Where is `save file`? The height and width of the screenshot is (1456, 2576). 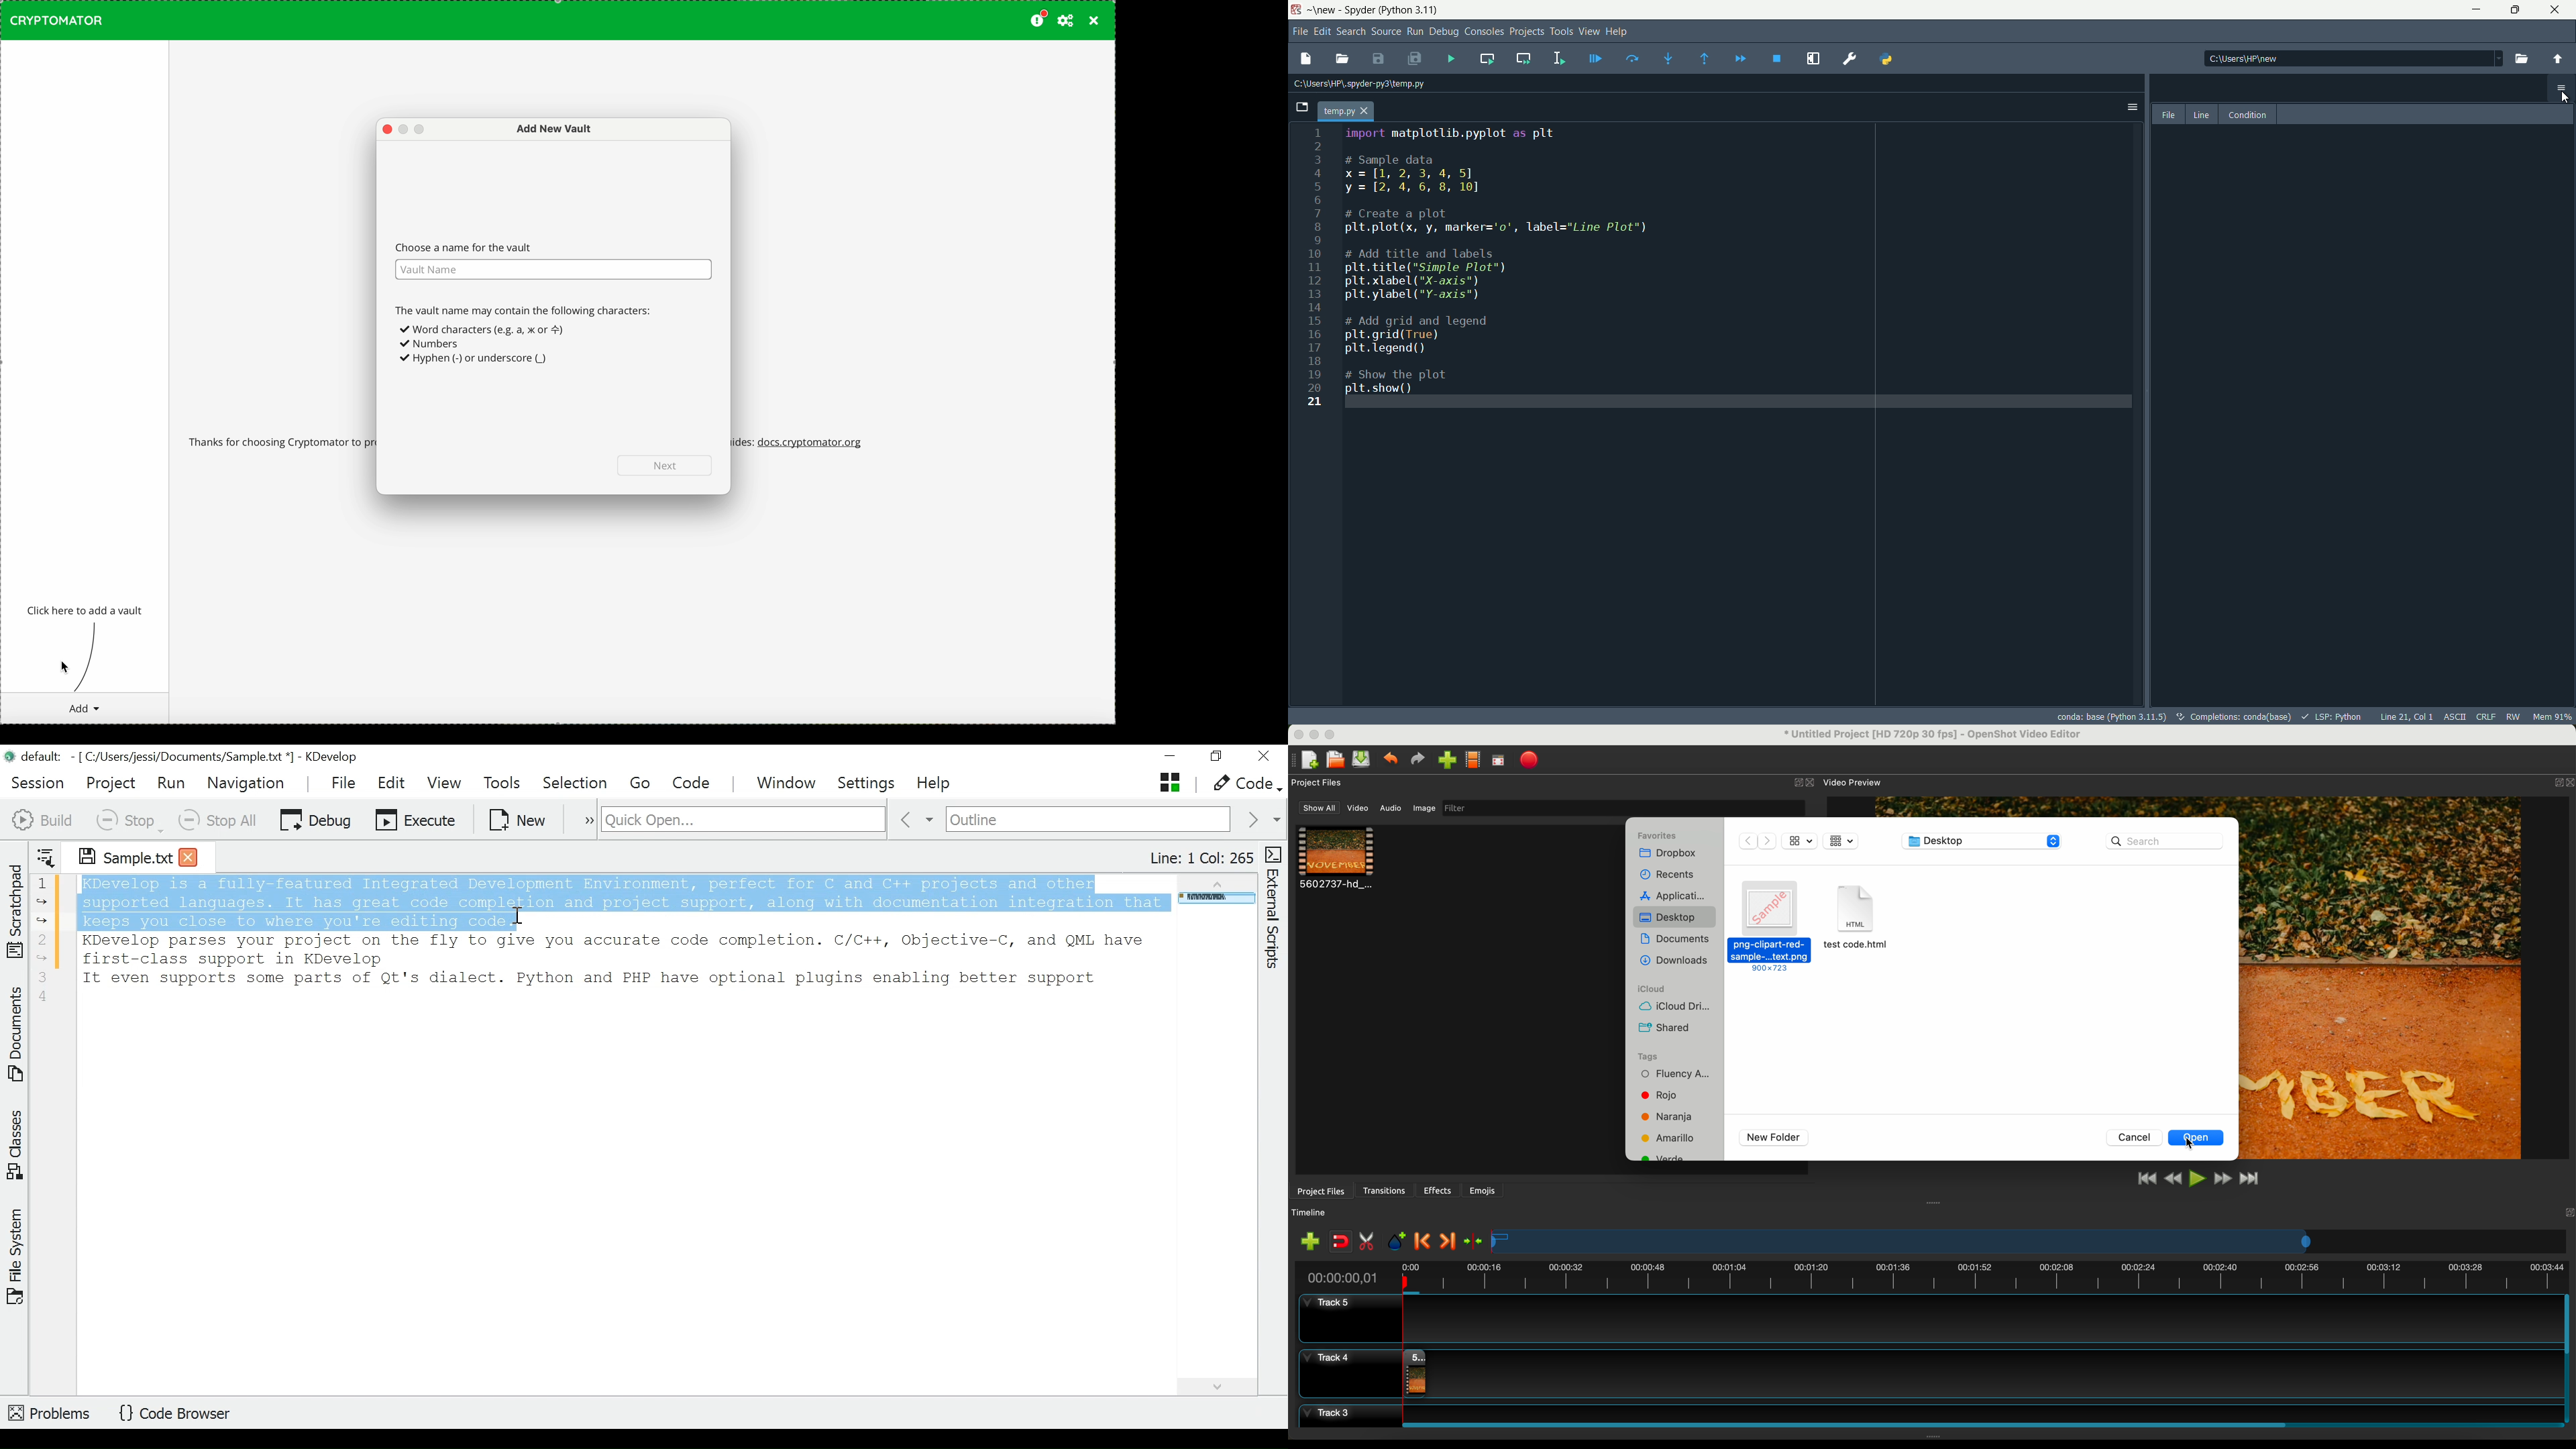 save file is located at coordinates (1379, 59).